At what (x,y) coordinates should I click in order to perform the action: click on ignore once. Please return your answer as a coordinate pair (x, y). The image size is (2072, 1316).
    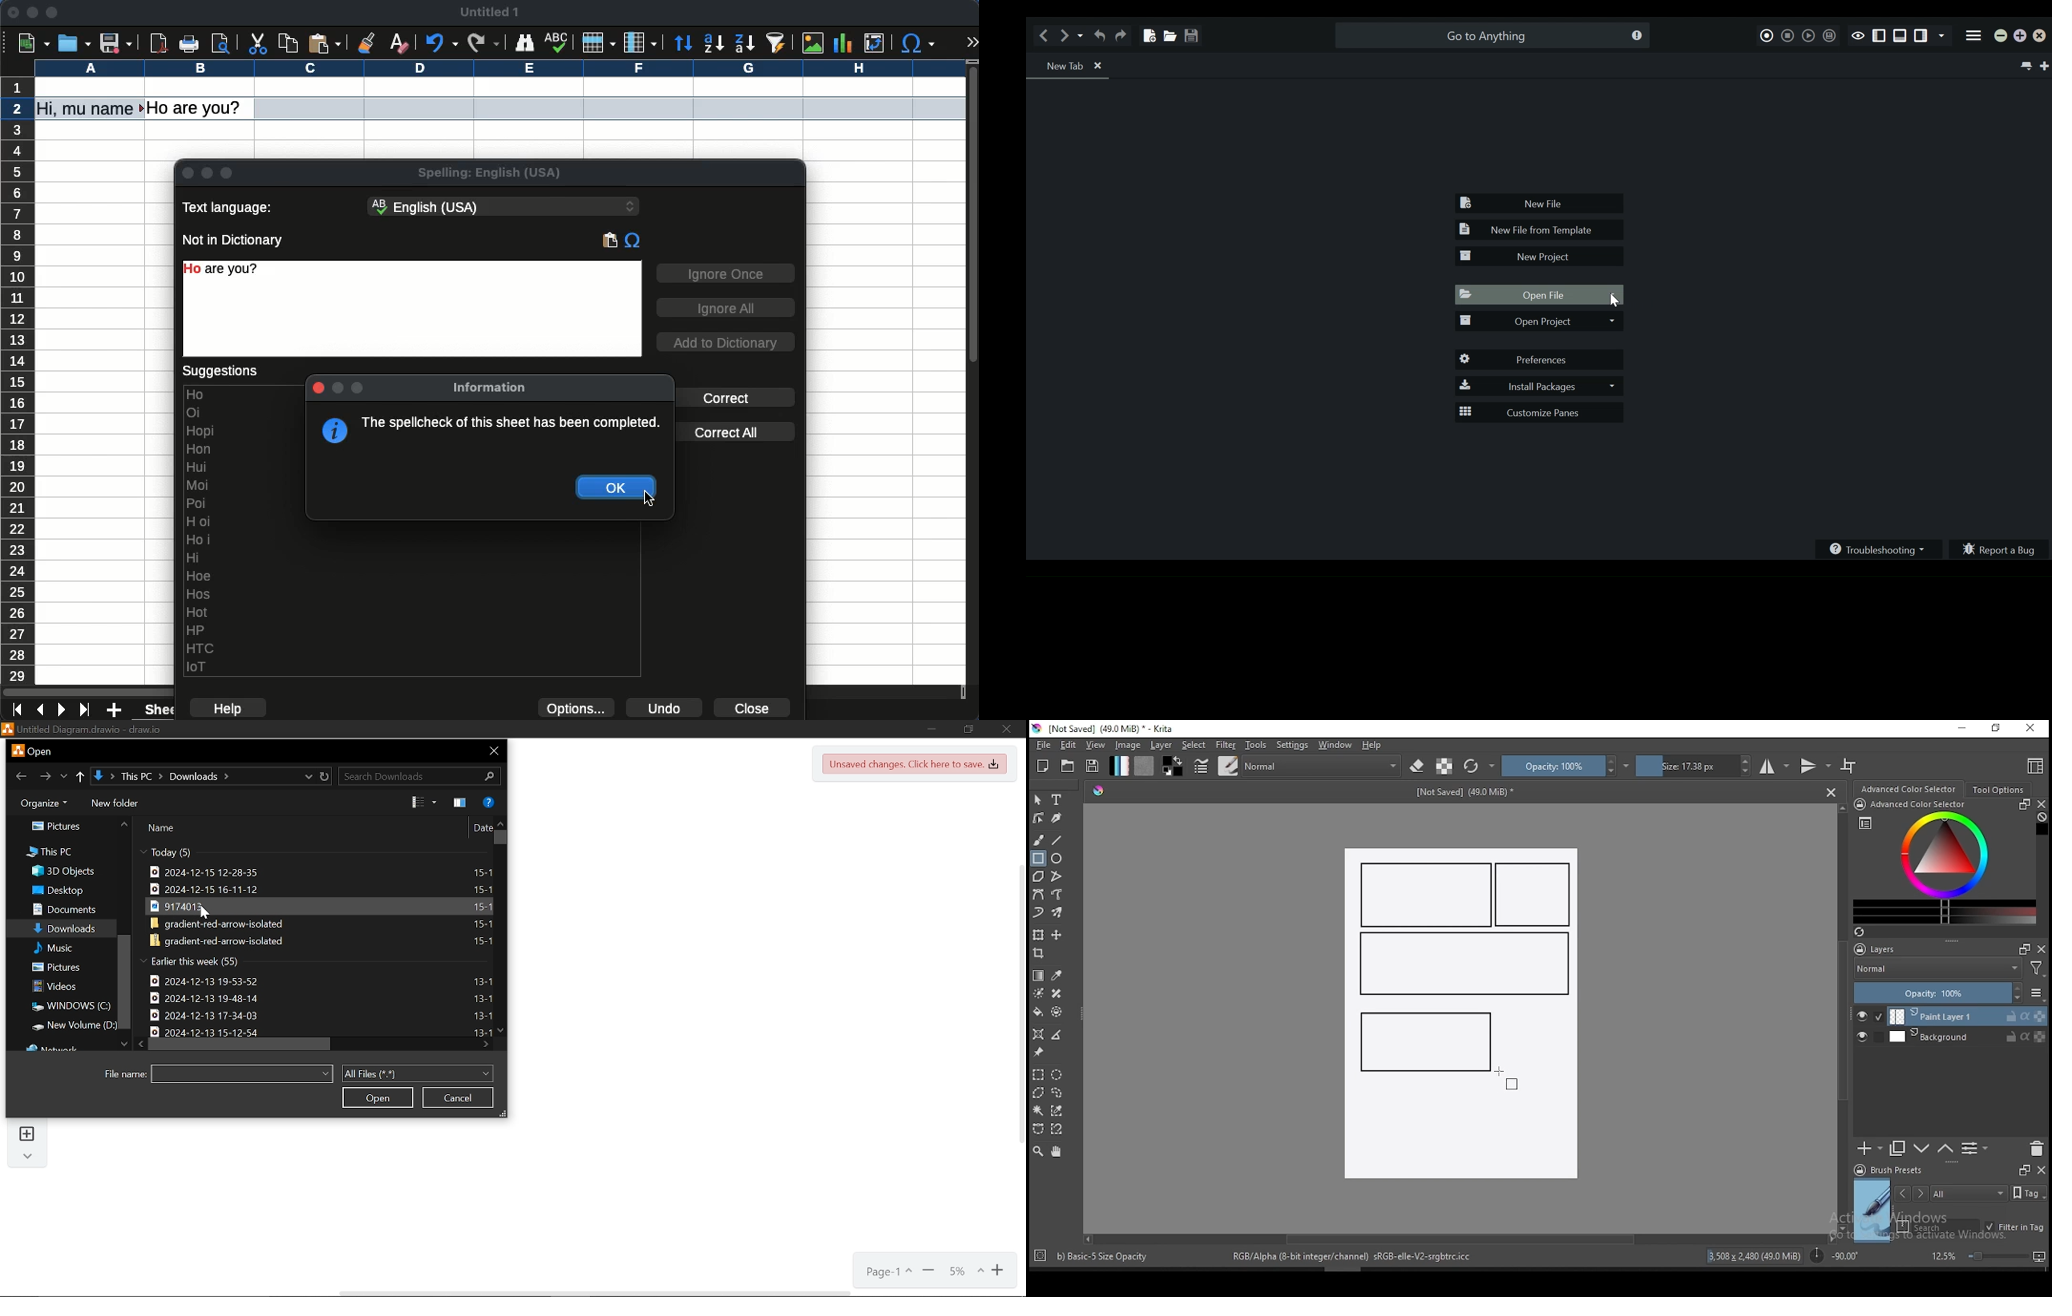
    Looking at the image, I should click on (726, 275).